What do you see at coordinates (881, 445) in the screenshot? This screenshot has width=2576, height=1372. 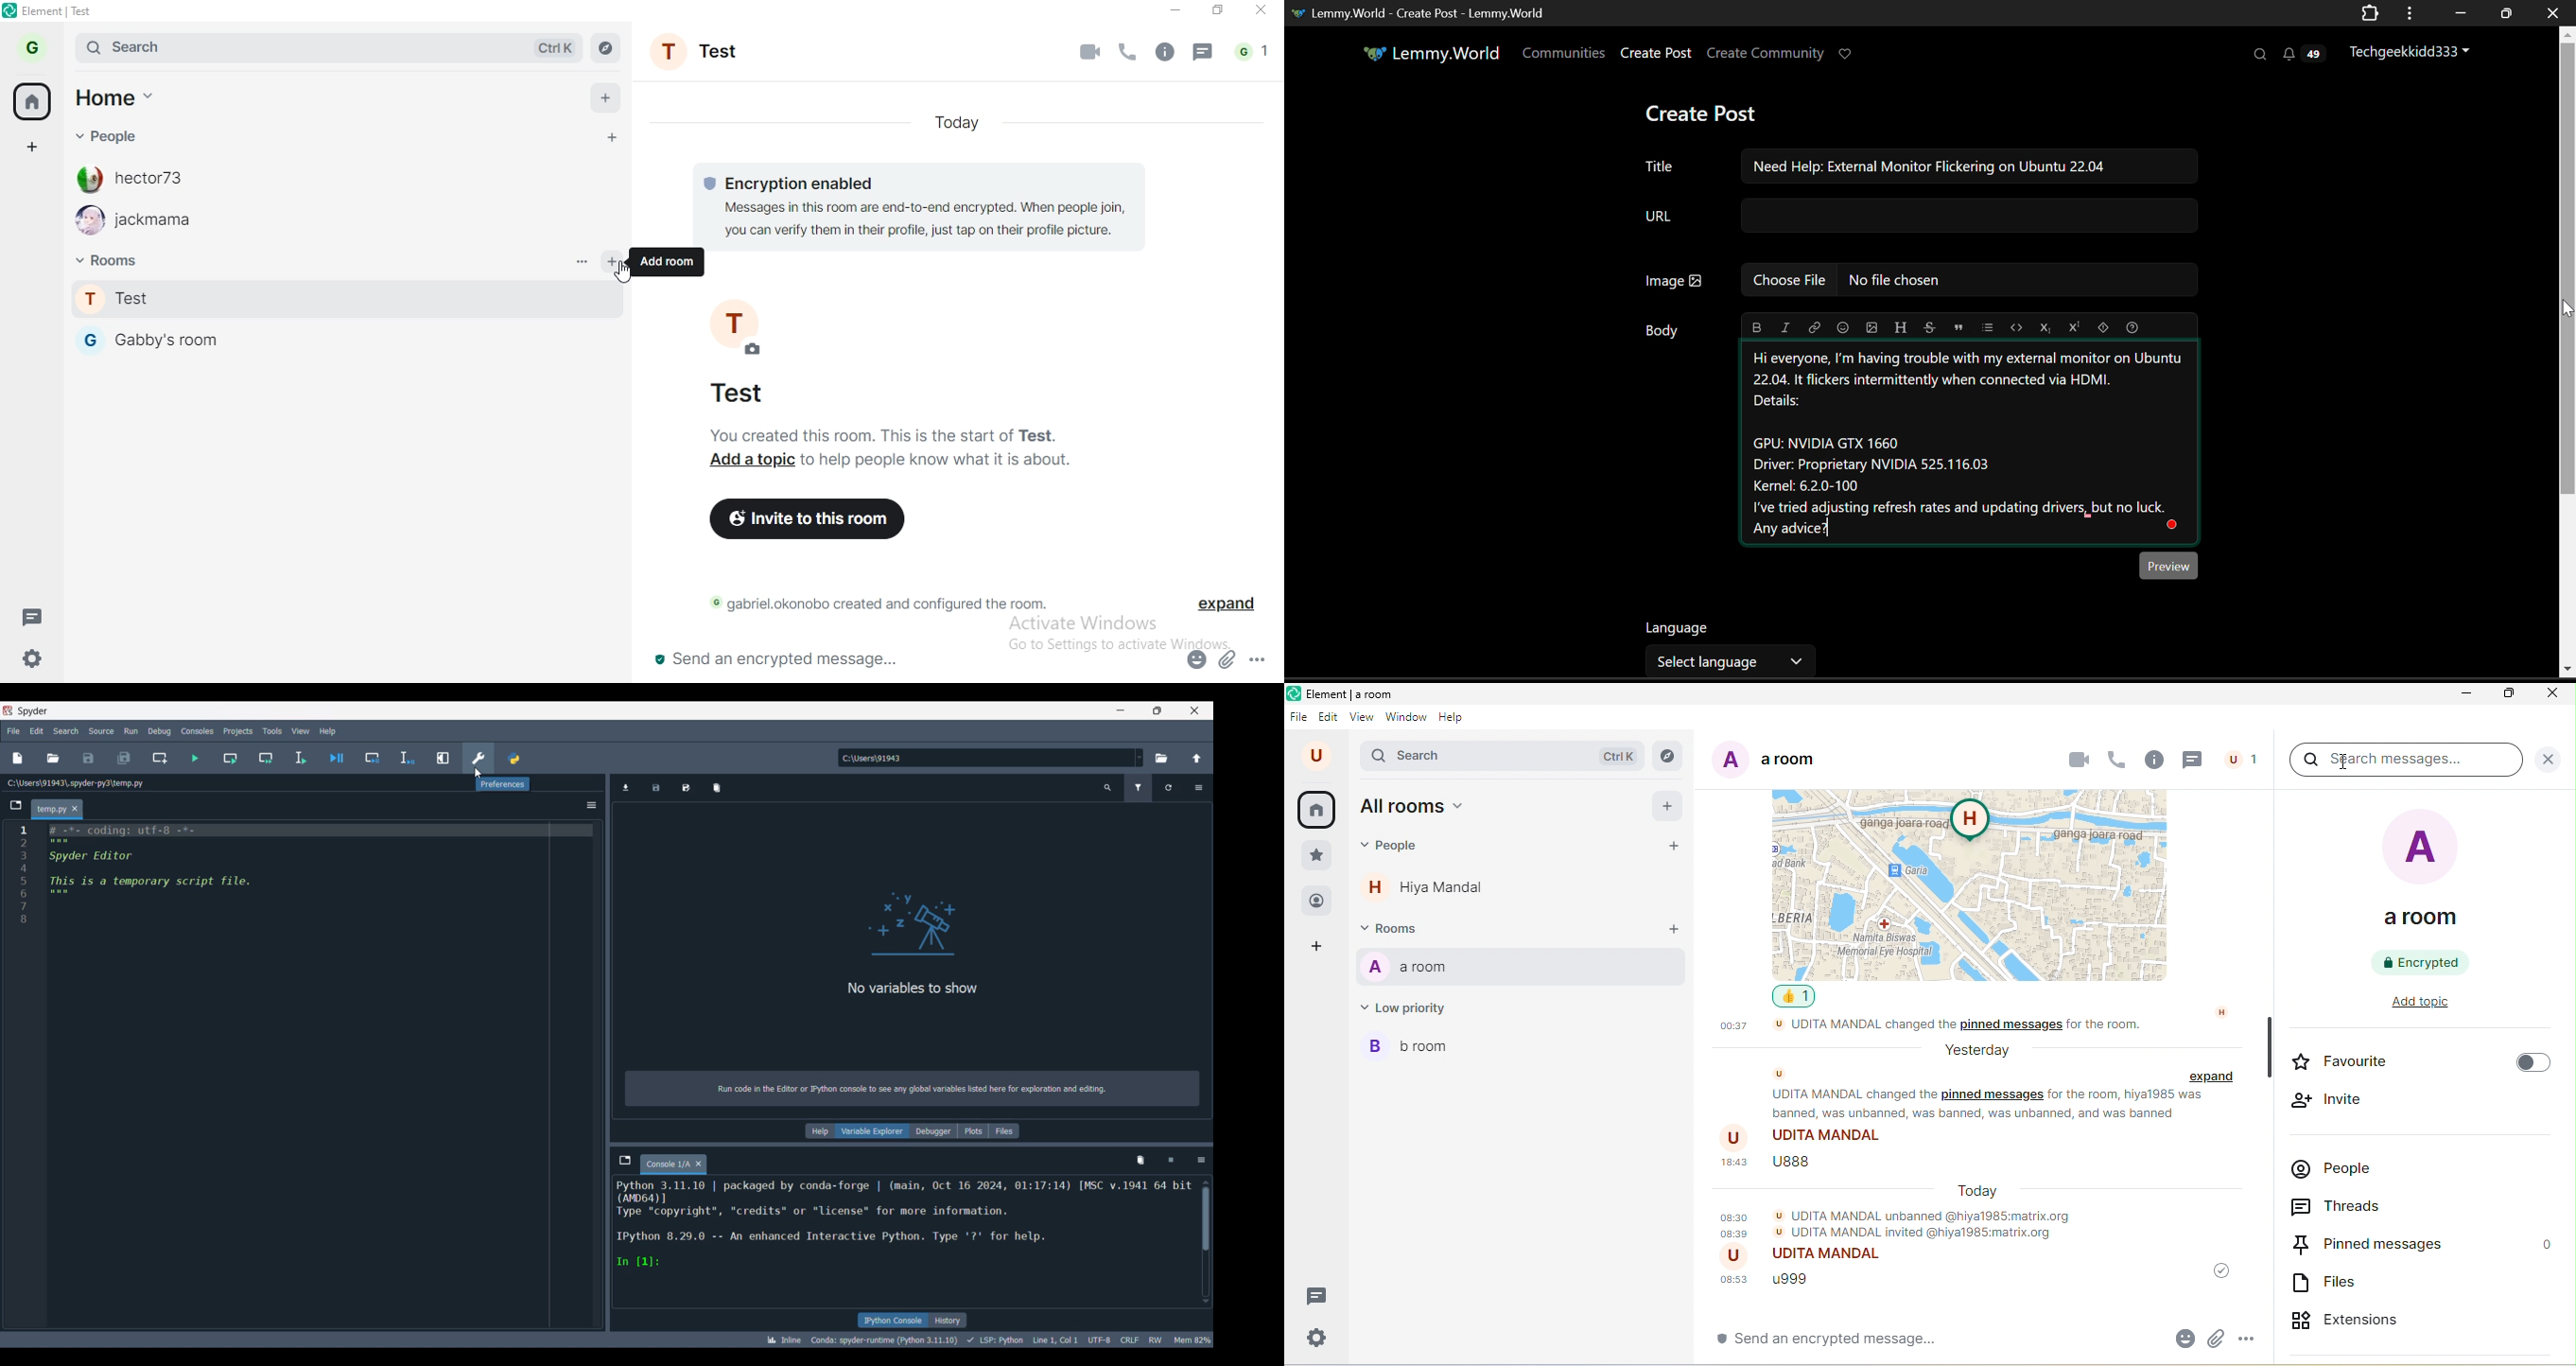 I see `You created this room. This is the start of Test.
Add a topic to help people know what it is about.` at bounding box center [881, 445].